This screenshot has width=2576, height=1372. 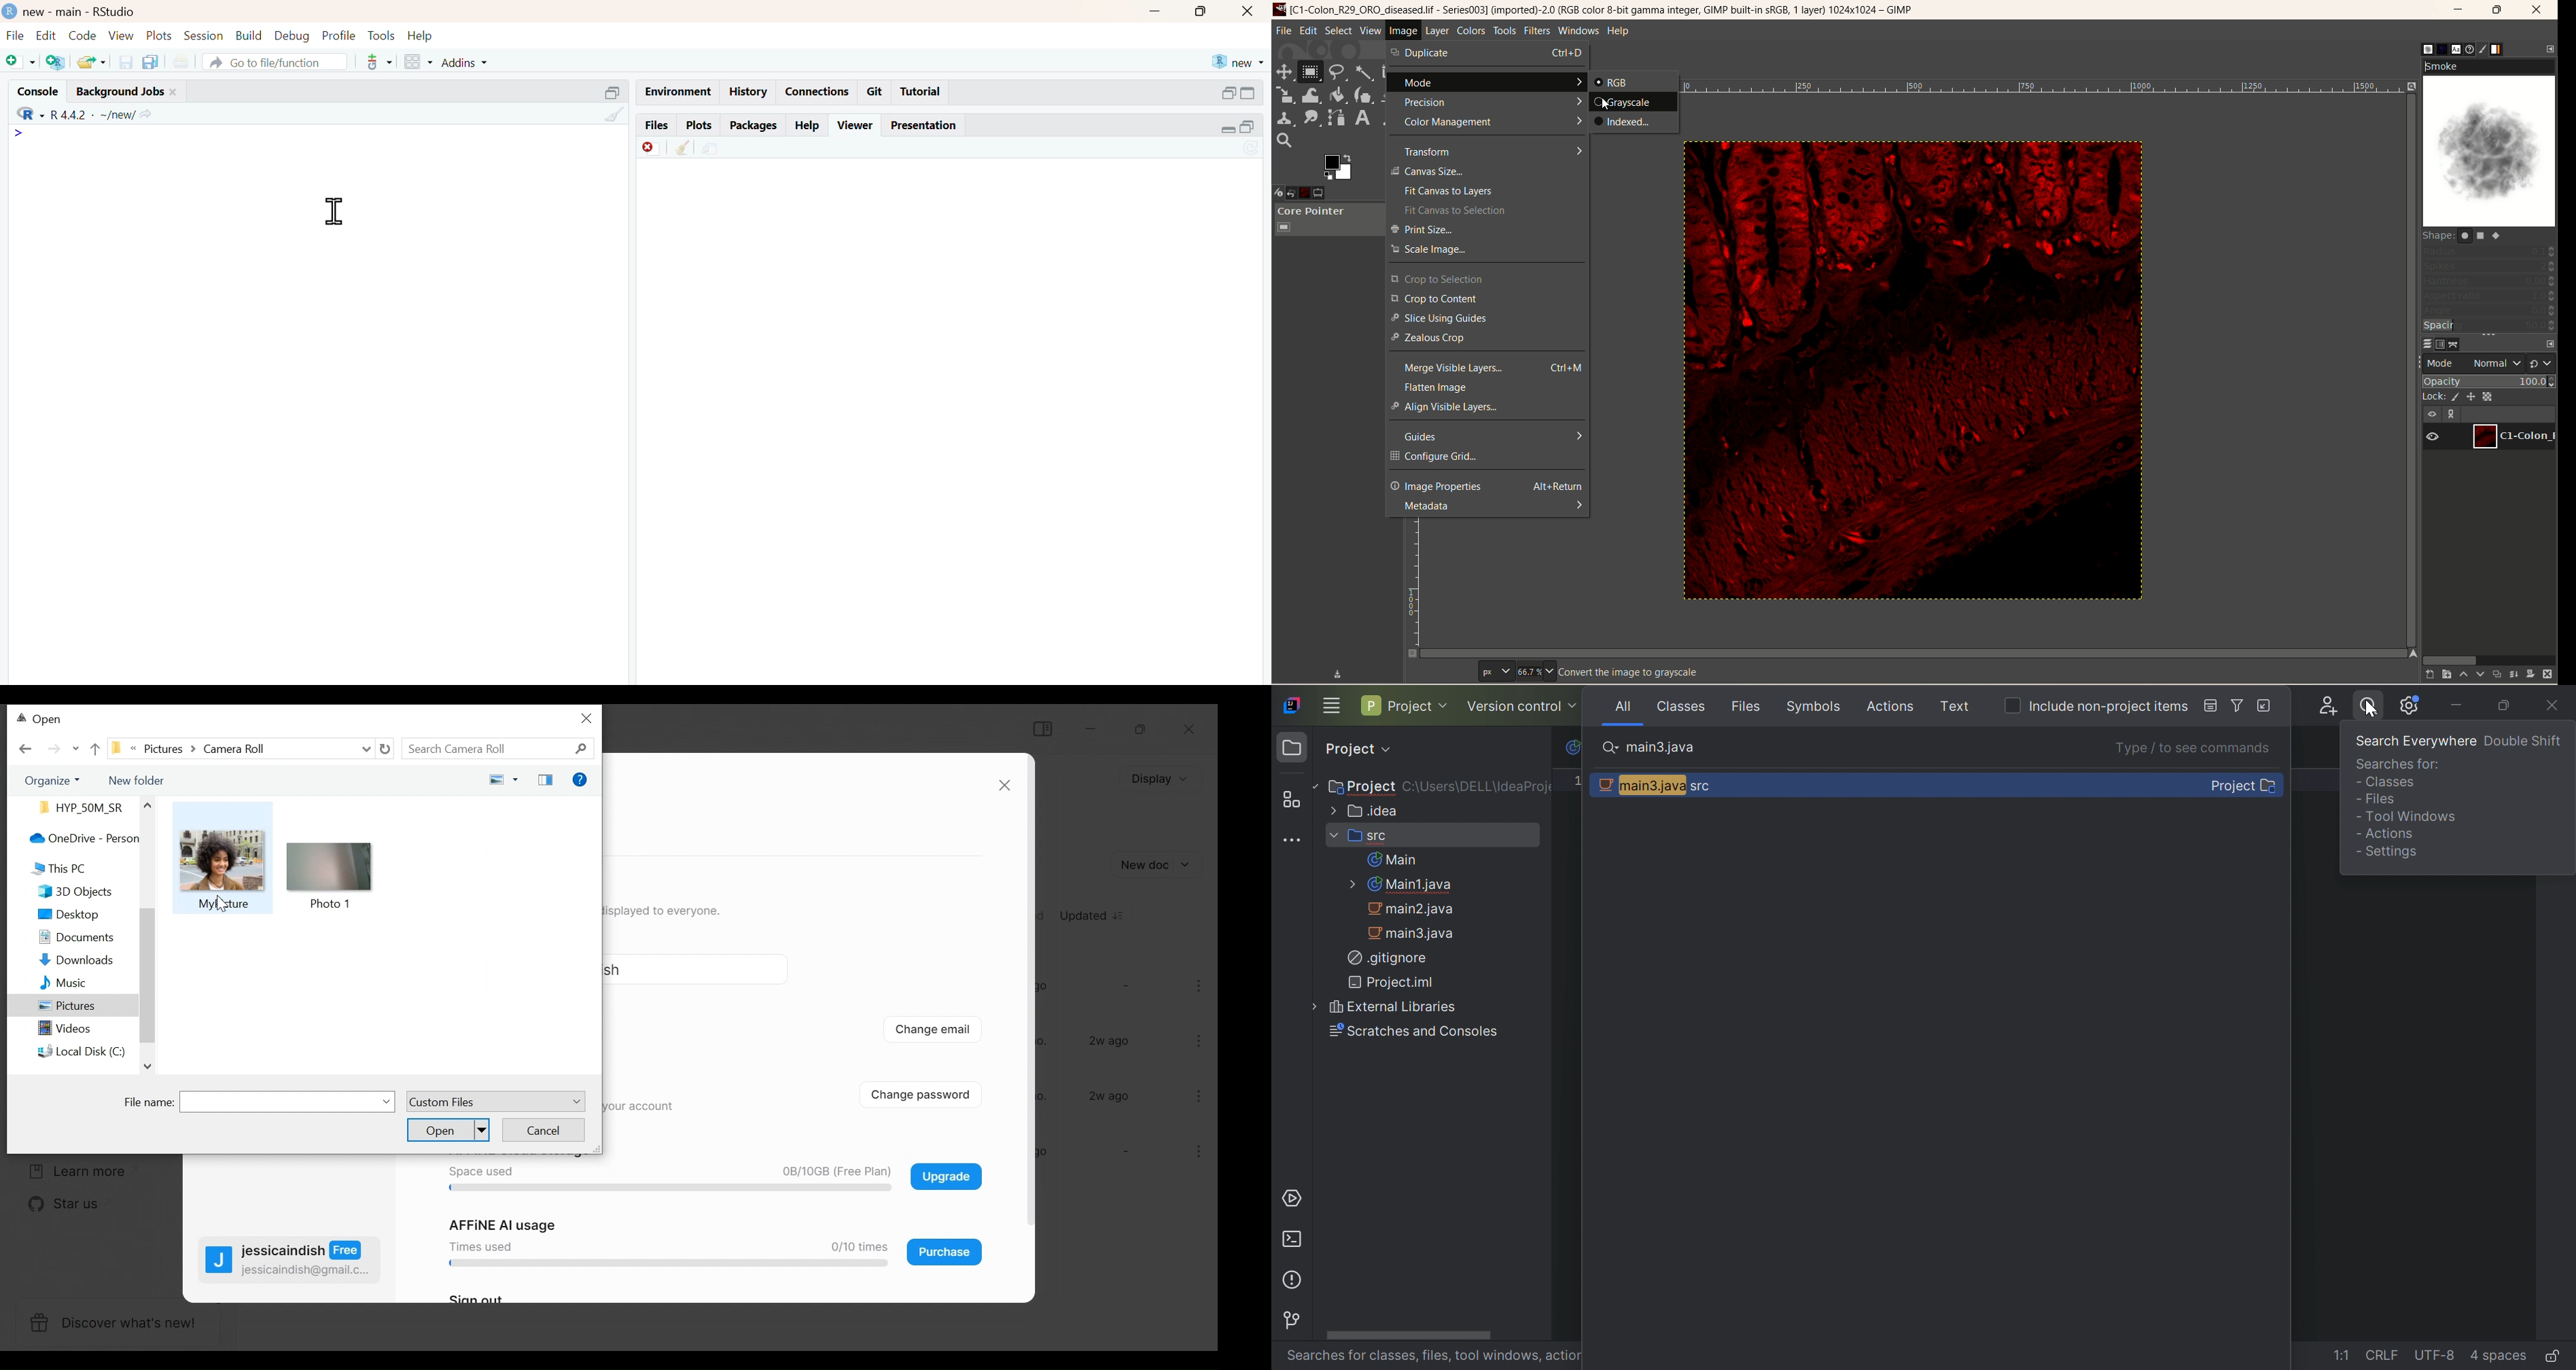 I want to click on discard, so click(x=653, y=149).